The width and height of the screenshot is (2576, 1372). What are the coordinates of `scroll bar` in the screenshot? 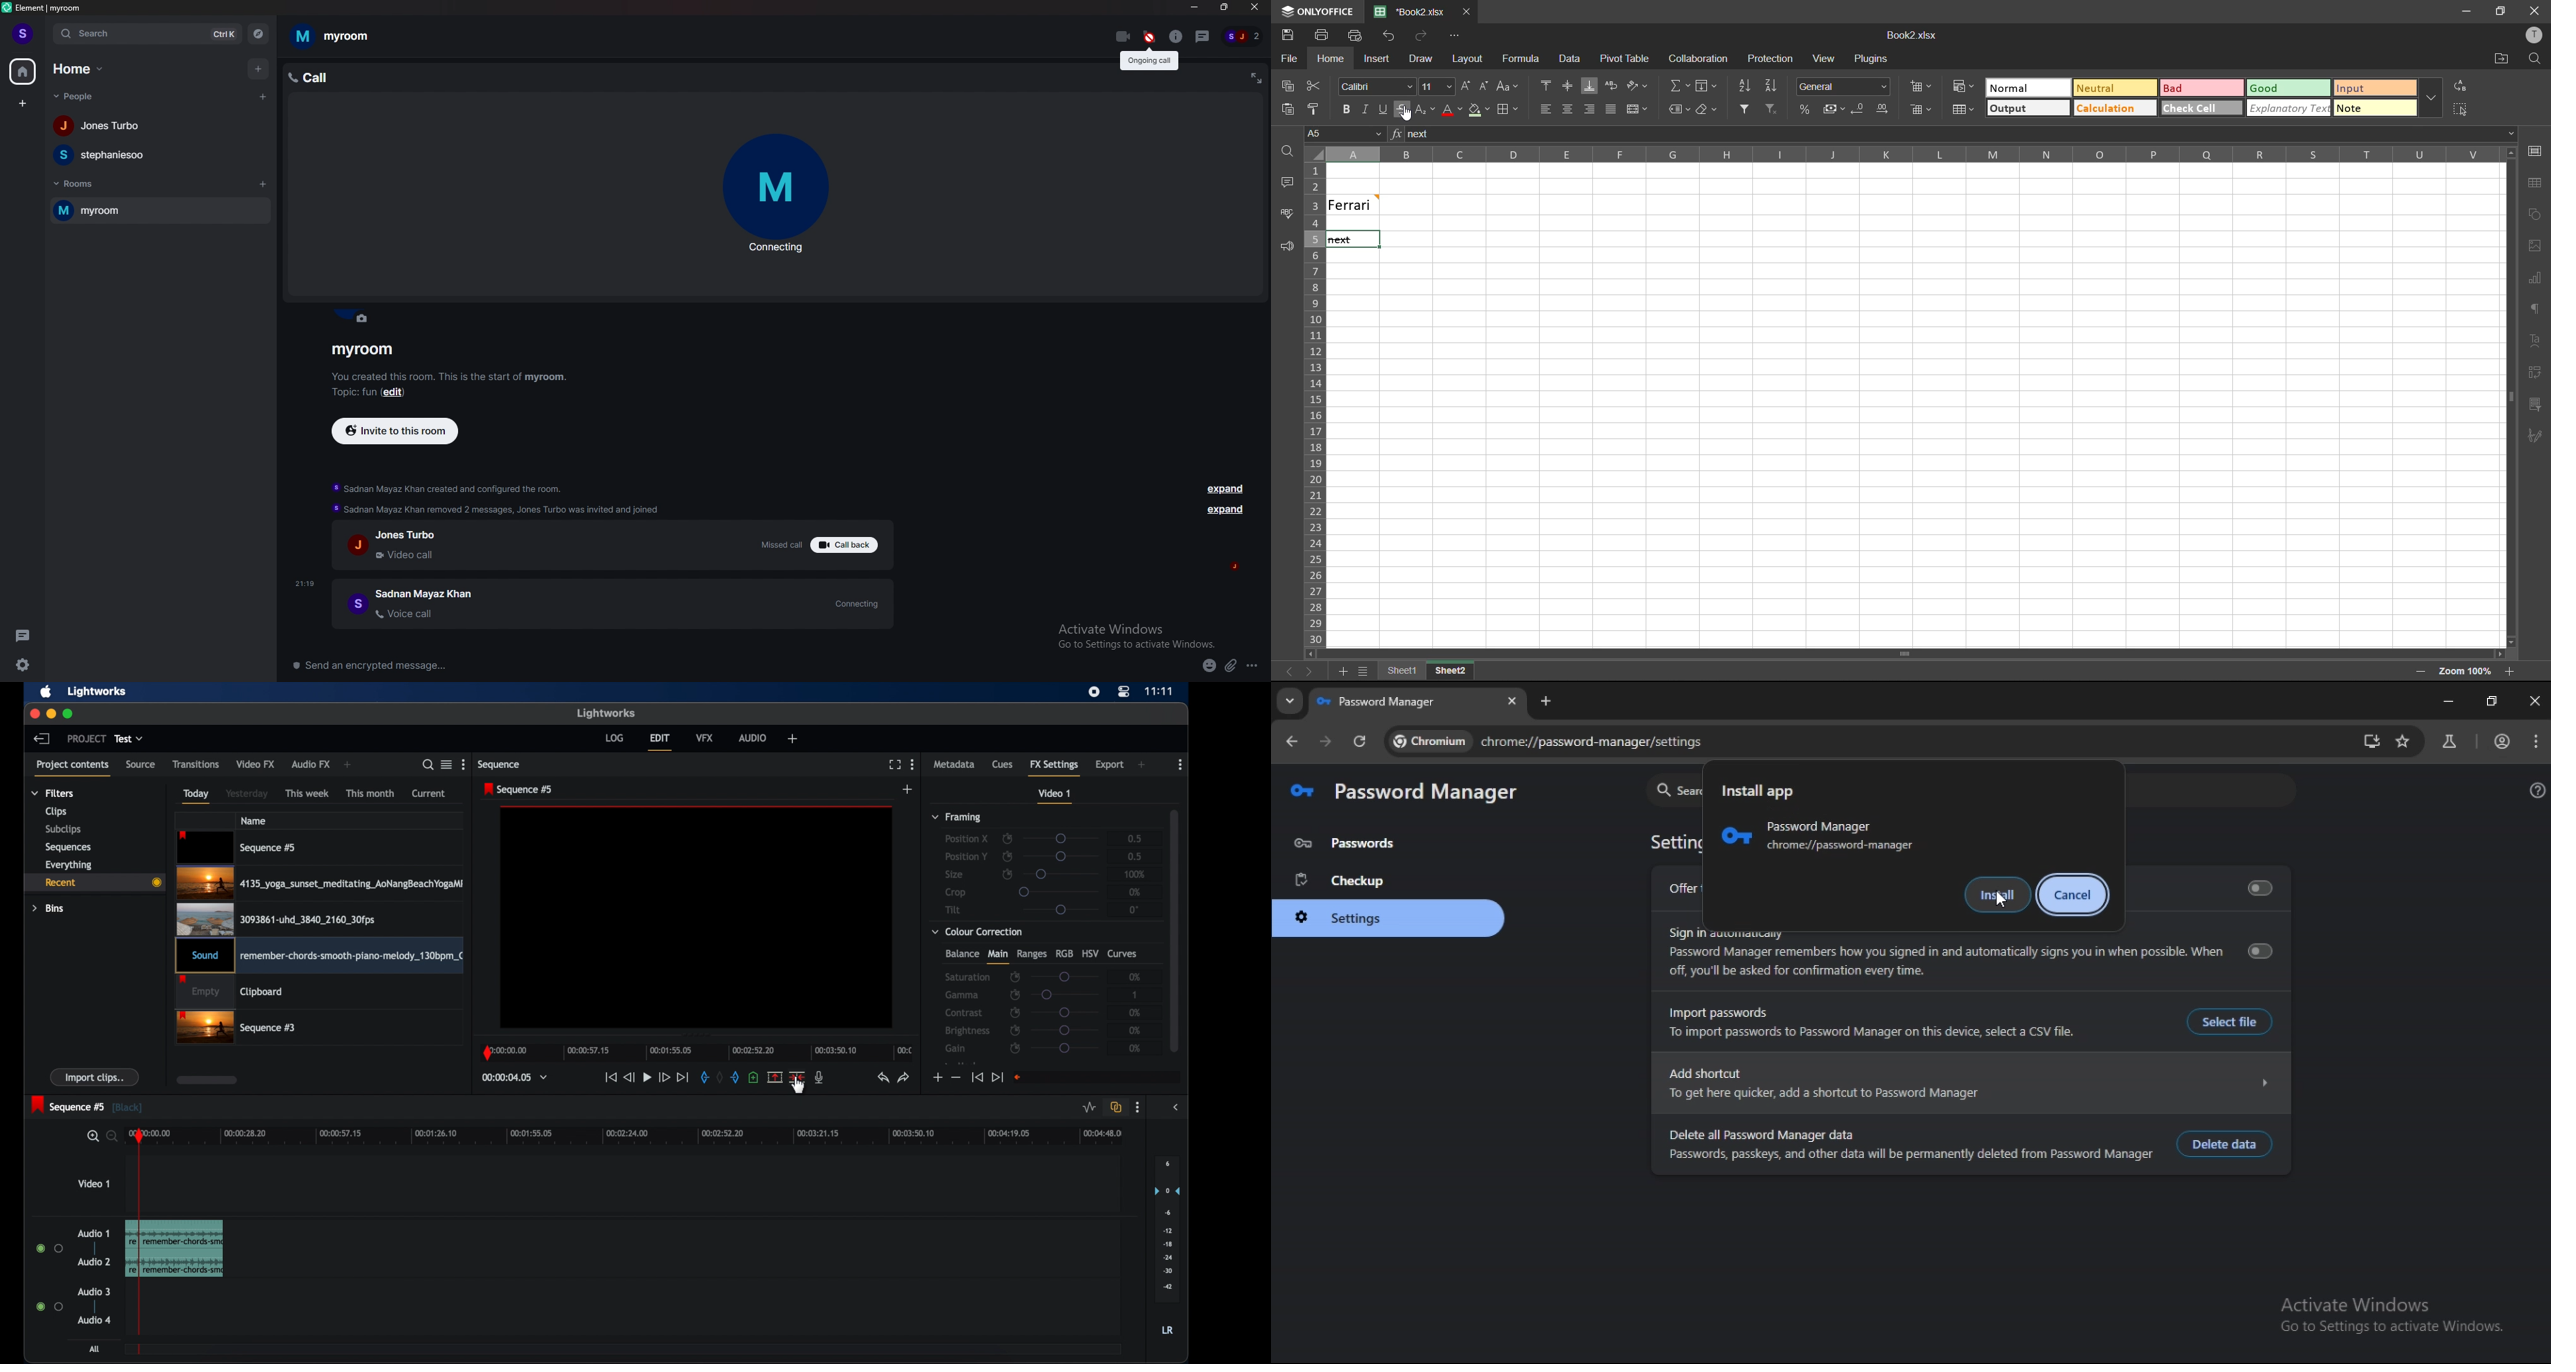 It's located at (1175, 930).